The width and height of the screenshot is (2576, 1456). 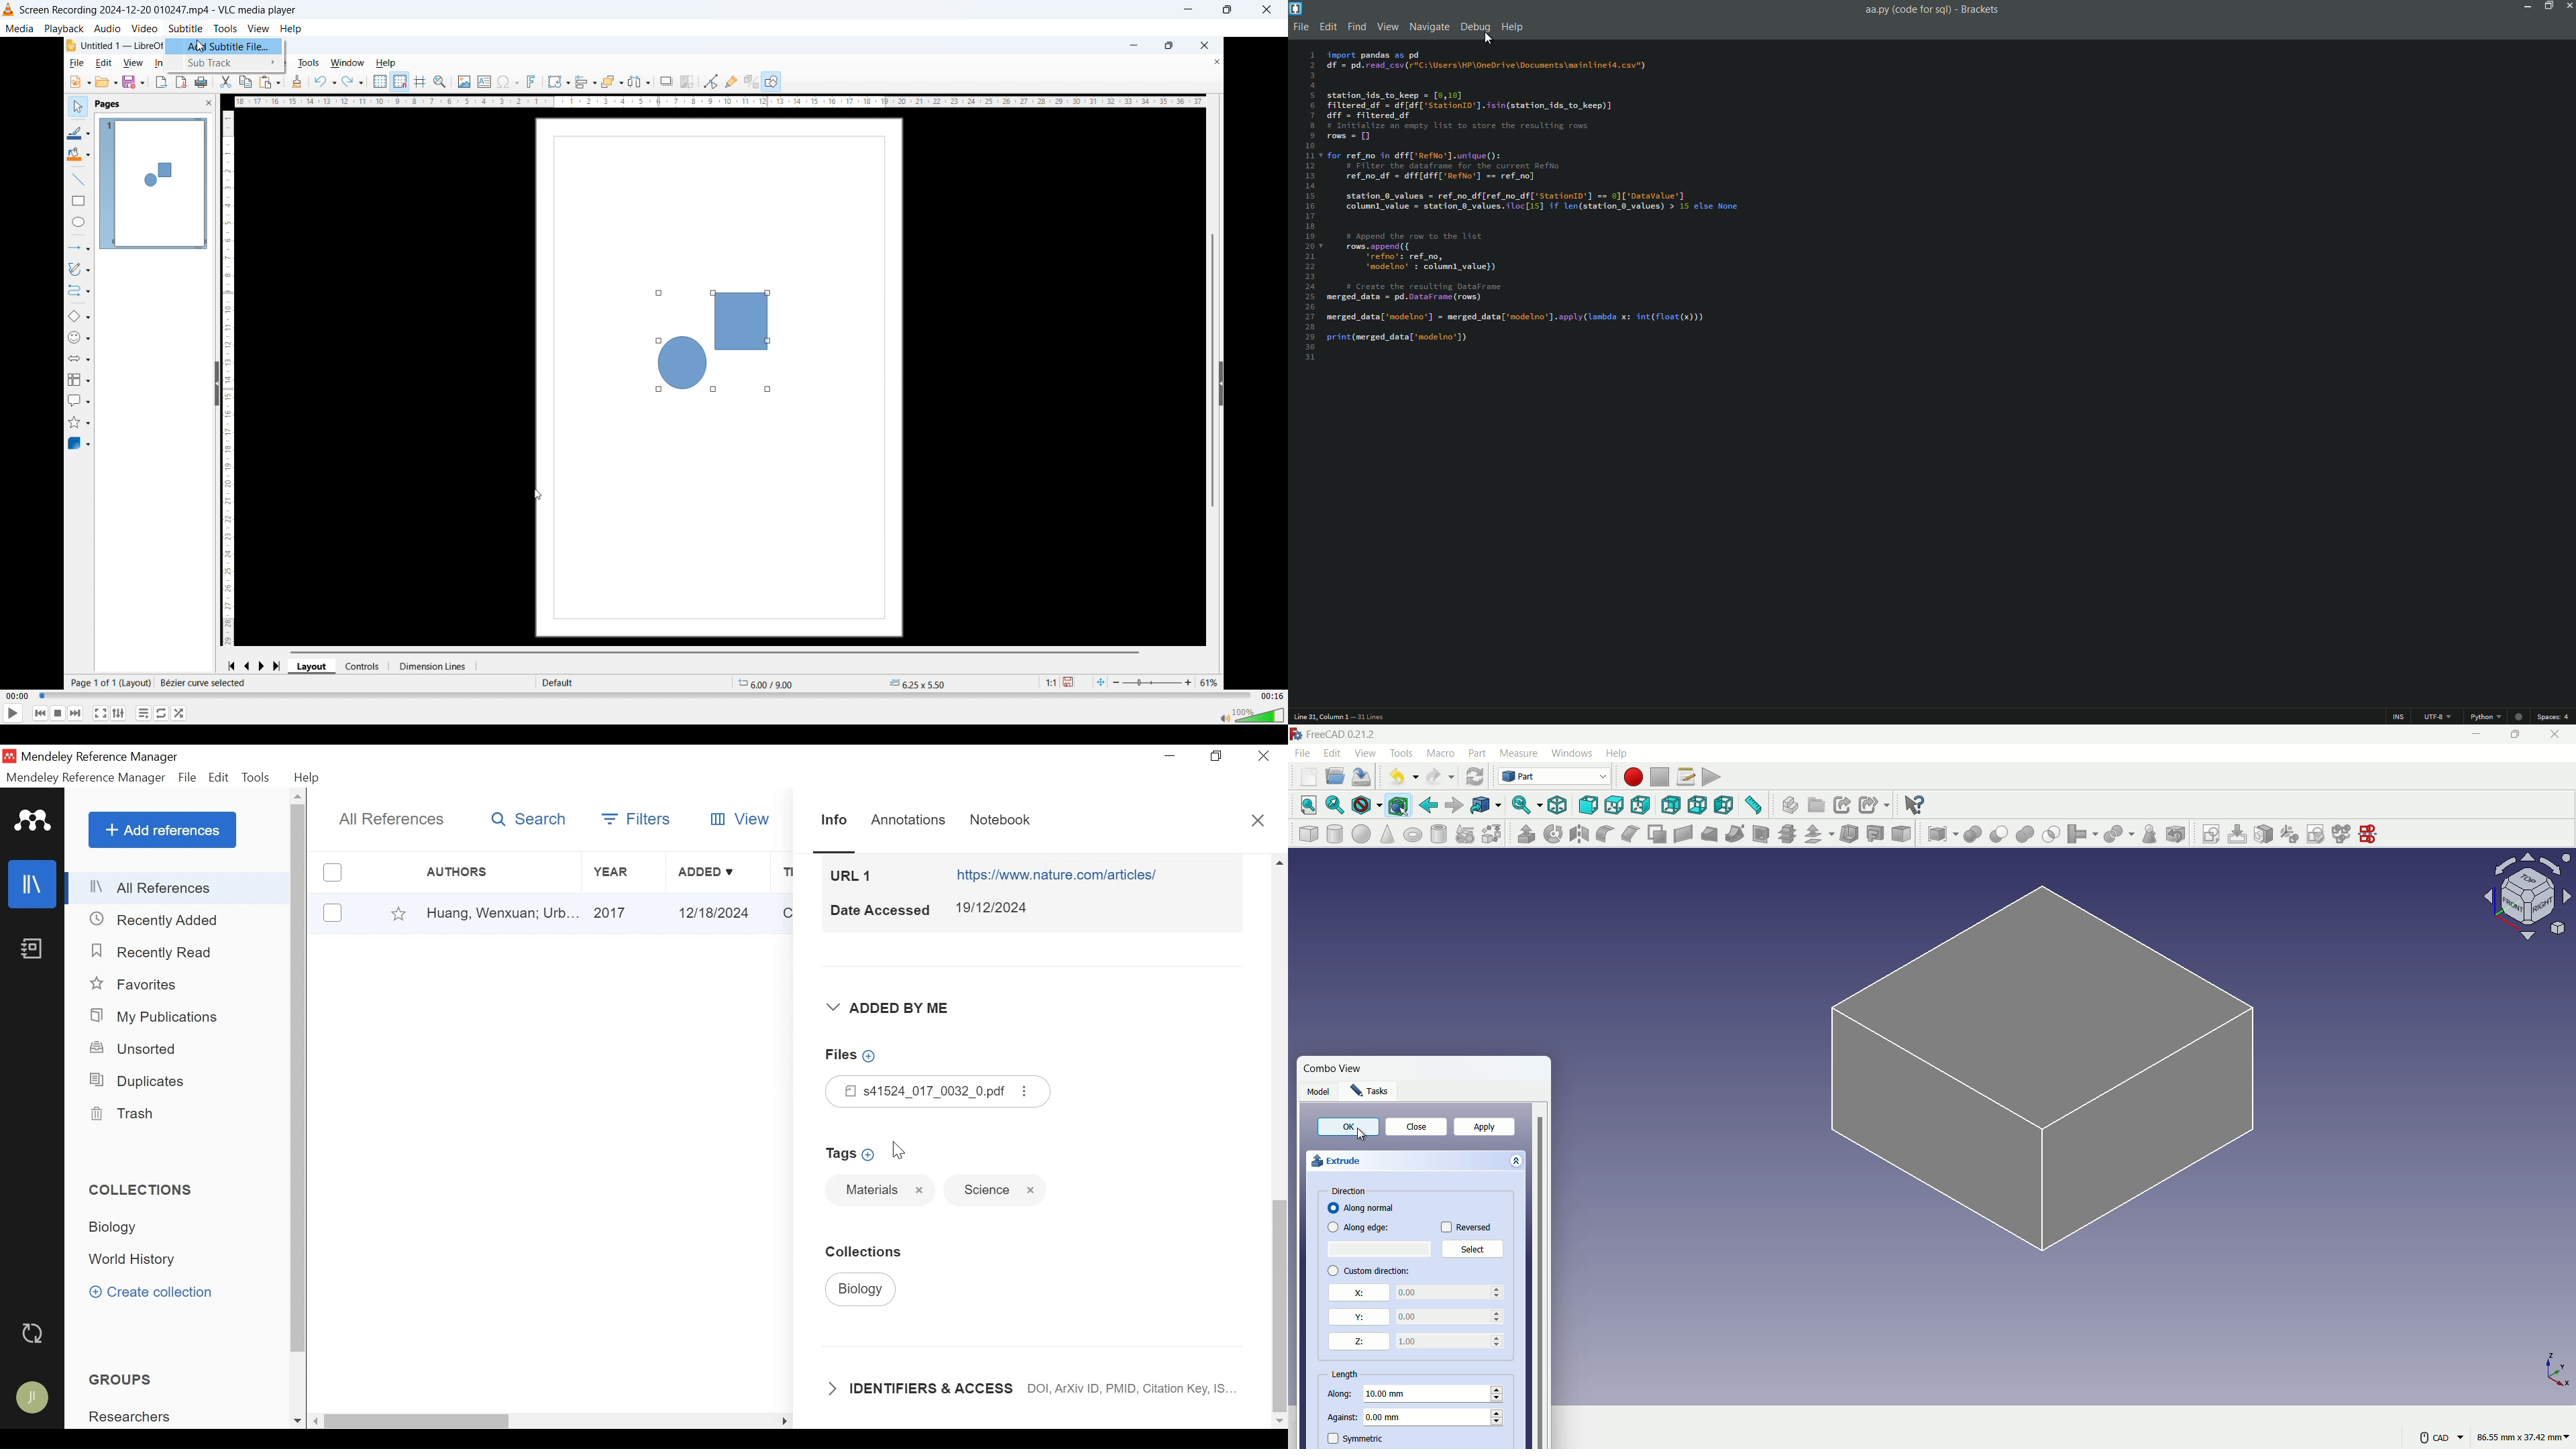 I want to click on Group, so click(x=138, y=1417).